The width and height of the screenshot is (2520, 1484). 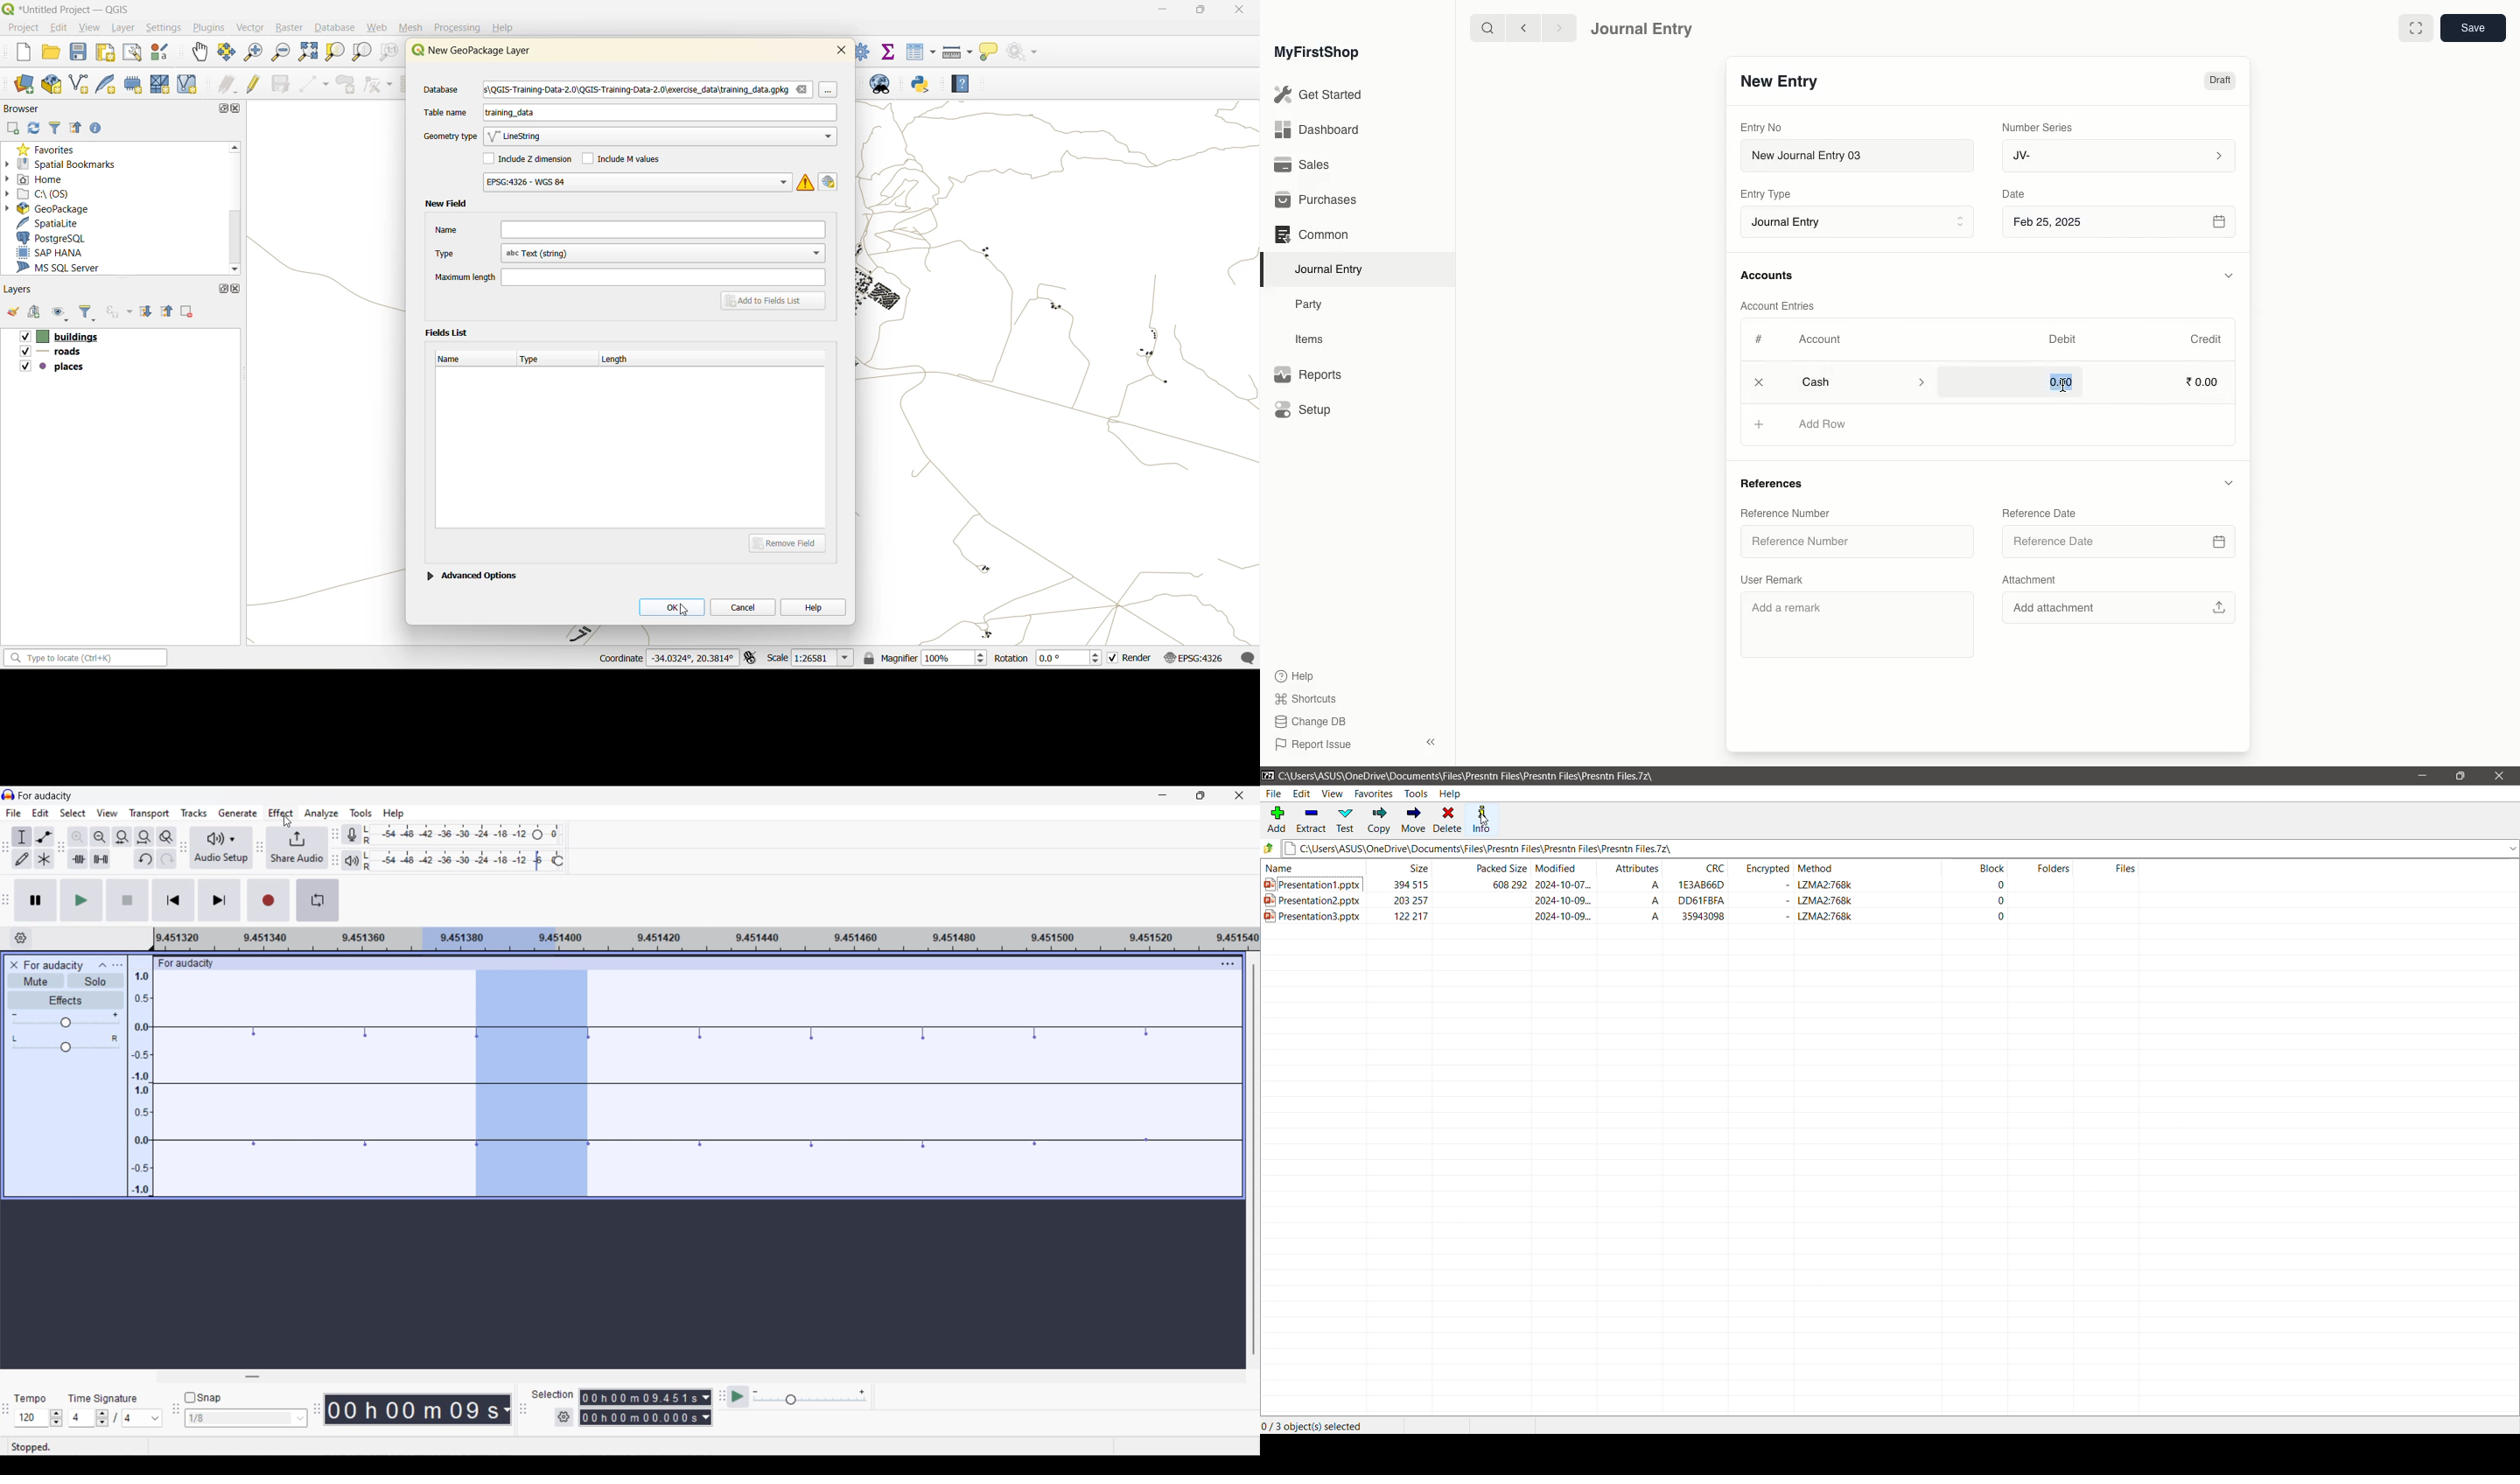 I want to click on Redo, so click(x=167, y=858).